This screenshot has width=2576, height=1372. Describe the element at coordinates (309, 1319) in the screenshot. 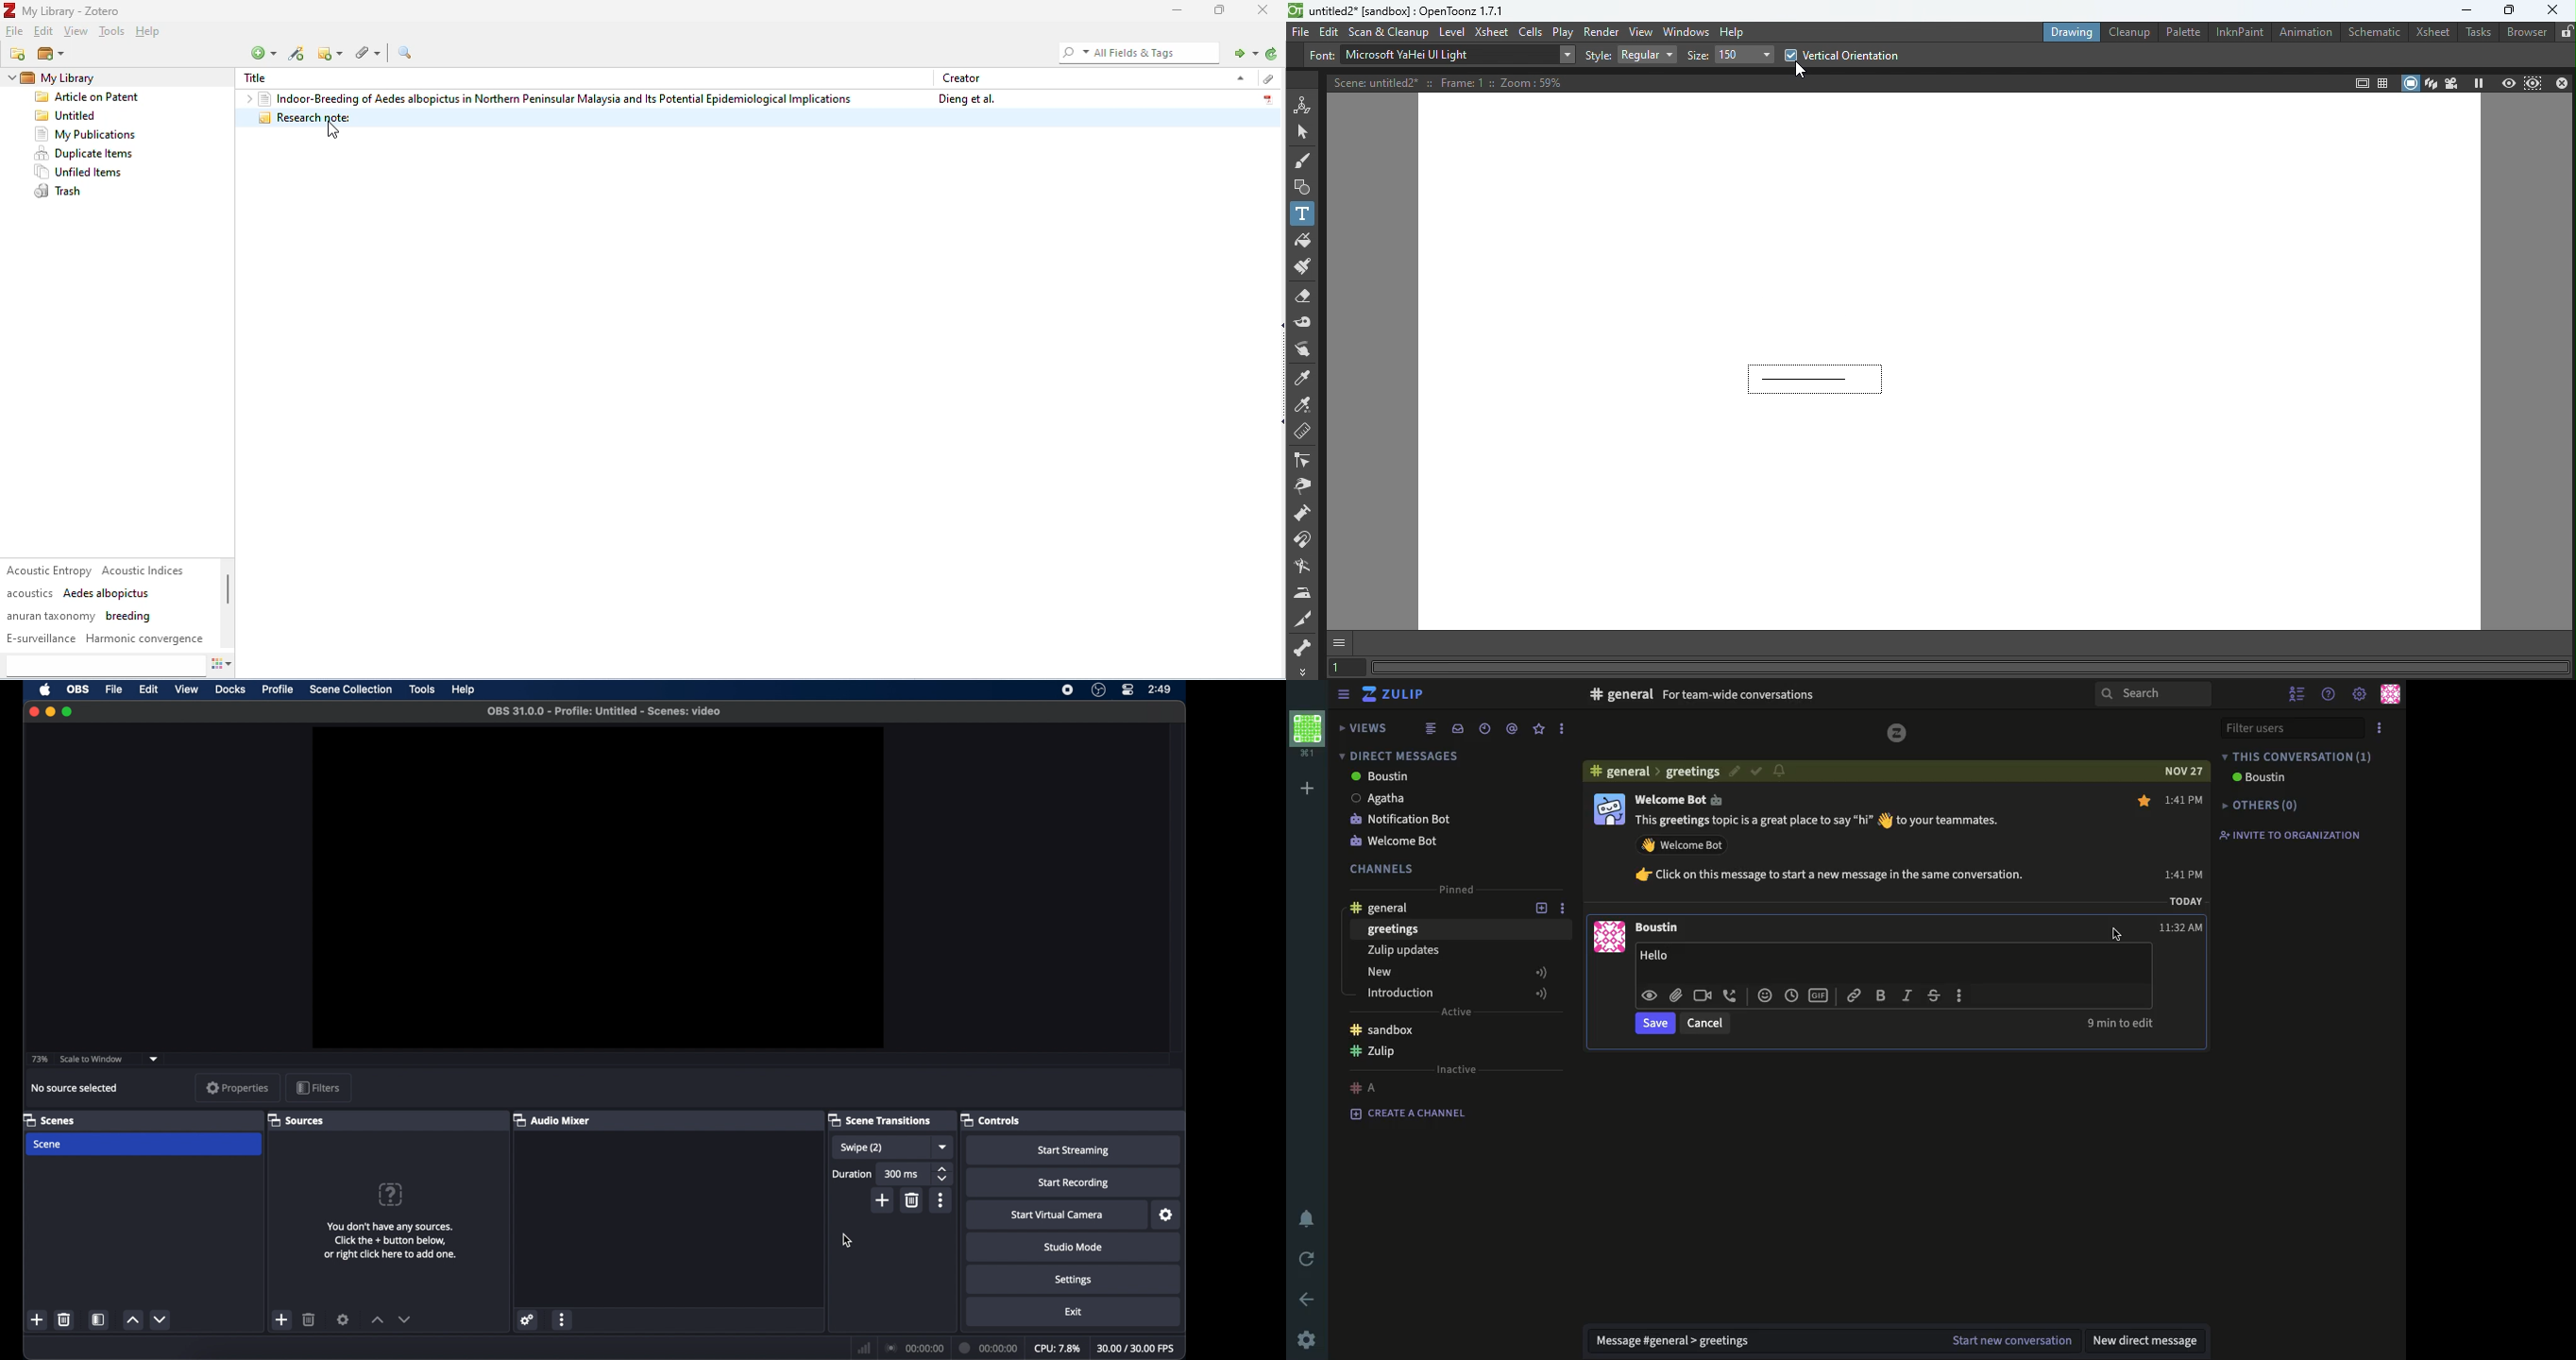

I see `delete` at that location.